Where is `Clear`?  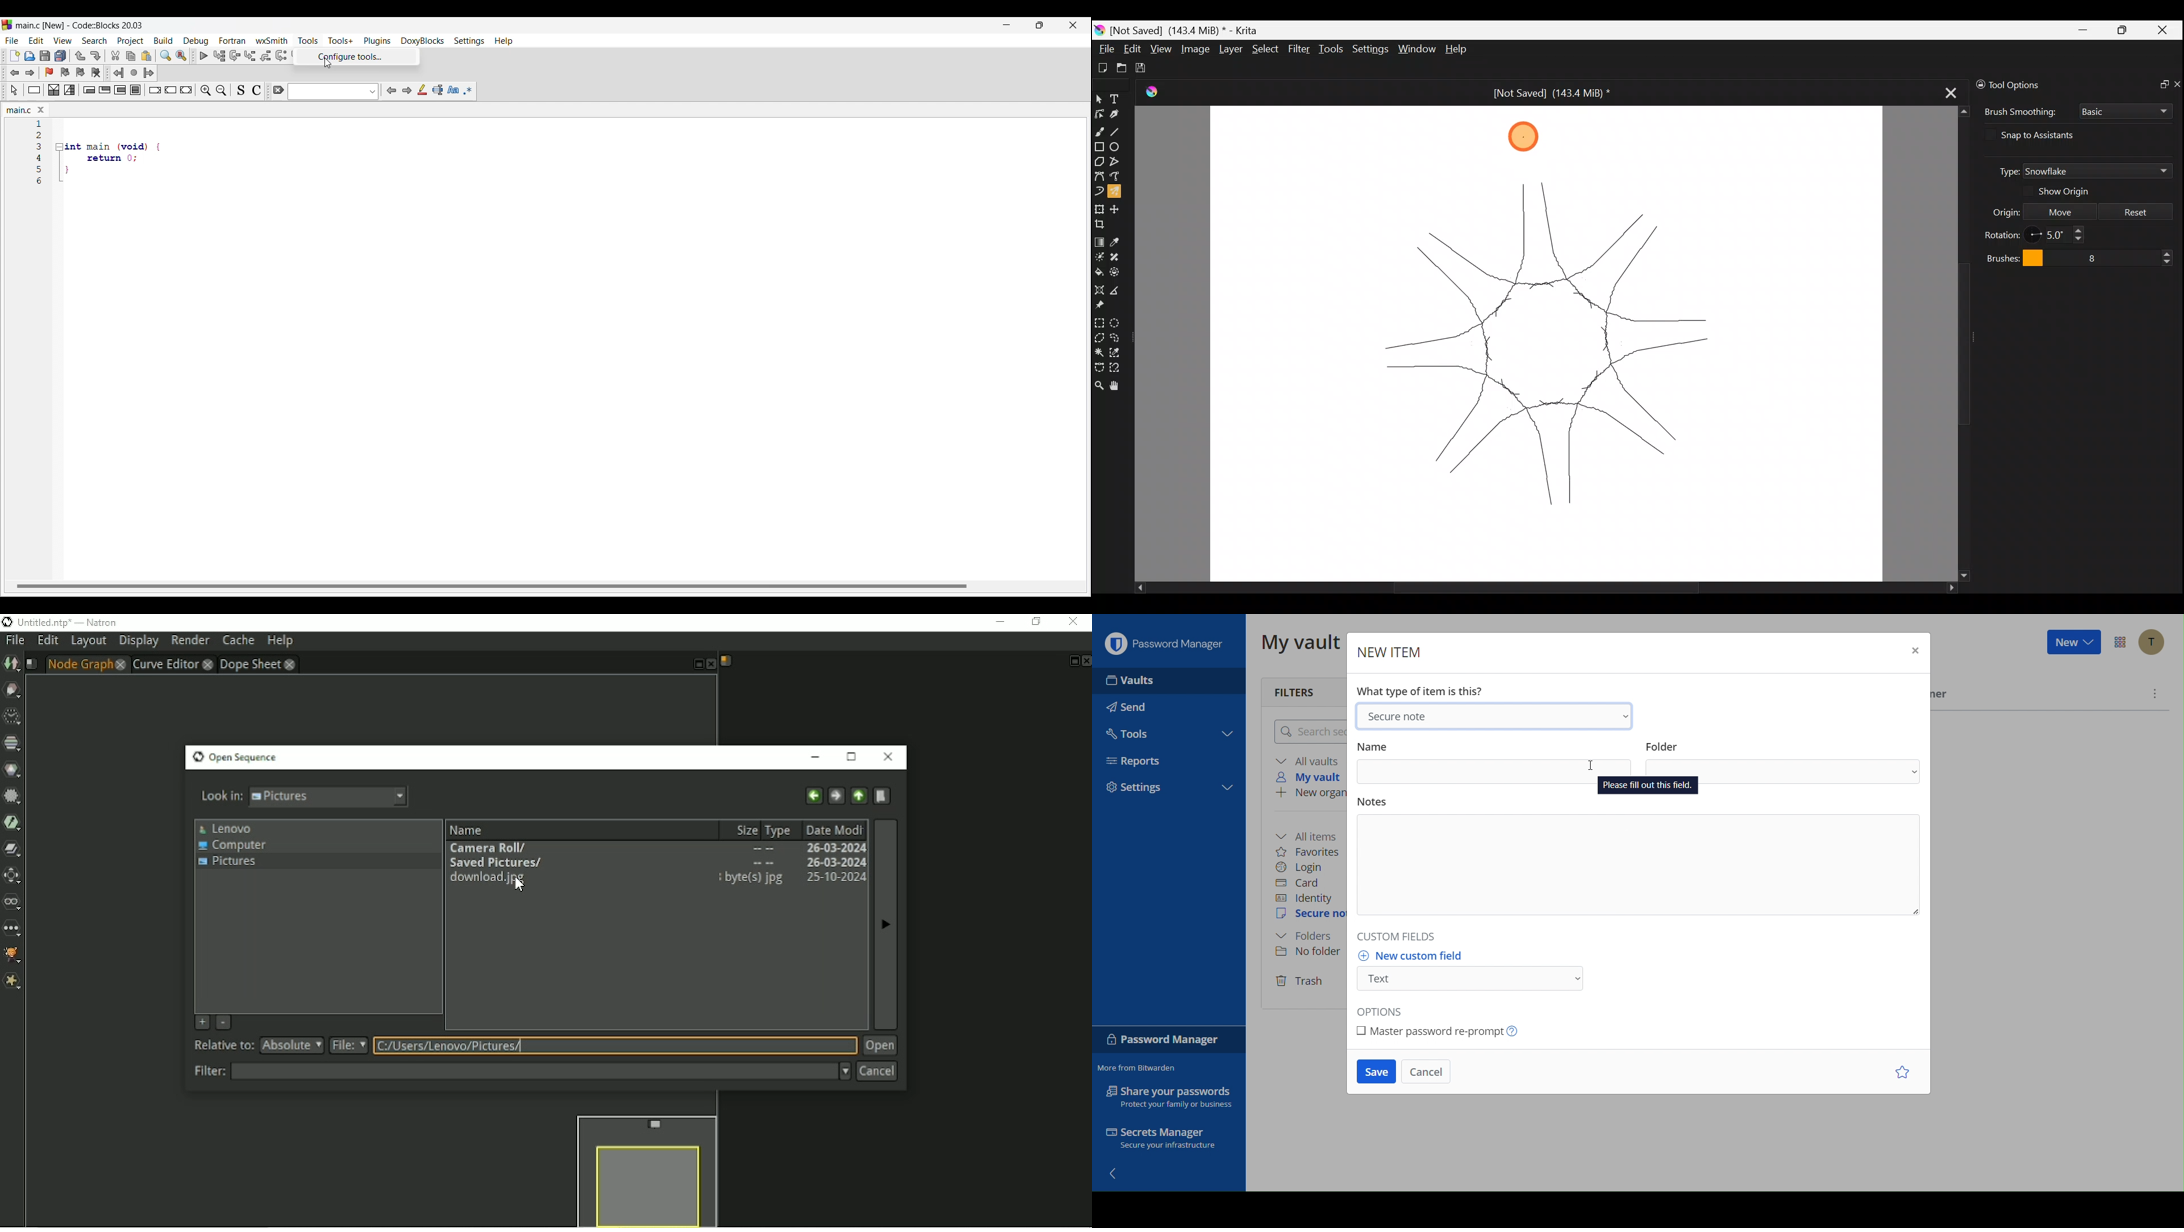
Clear is located at coordinates (279, 90).